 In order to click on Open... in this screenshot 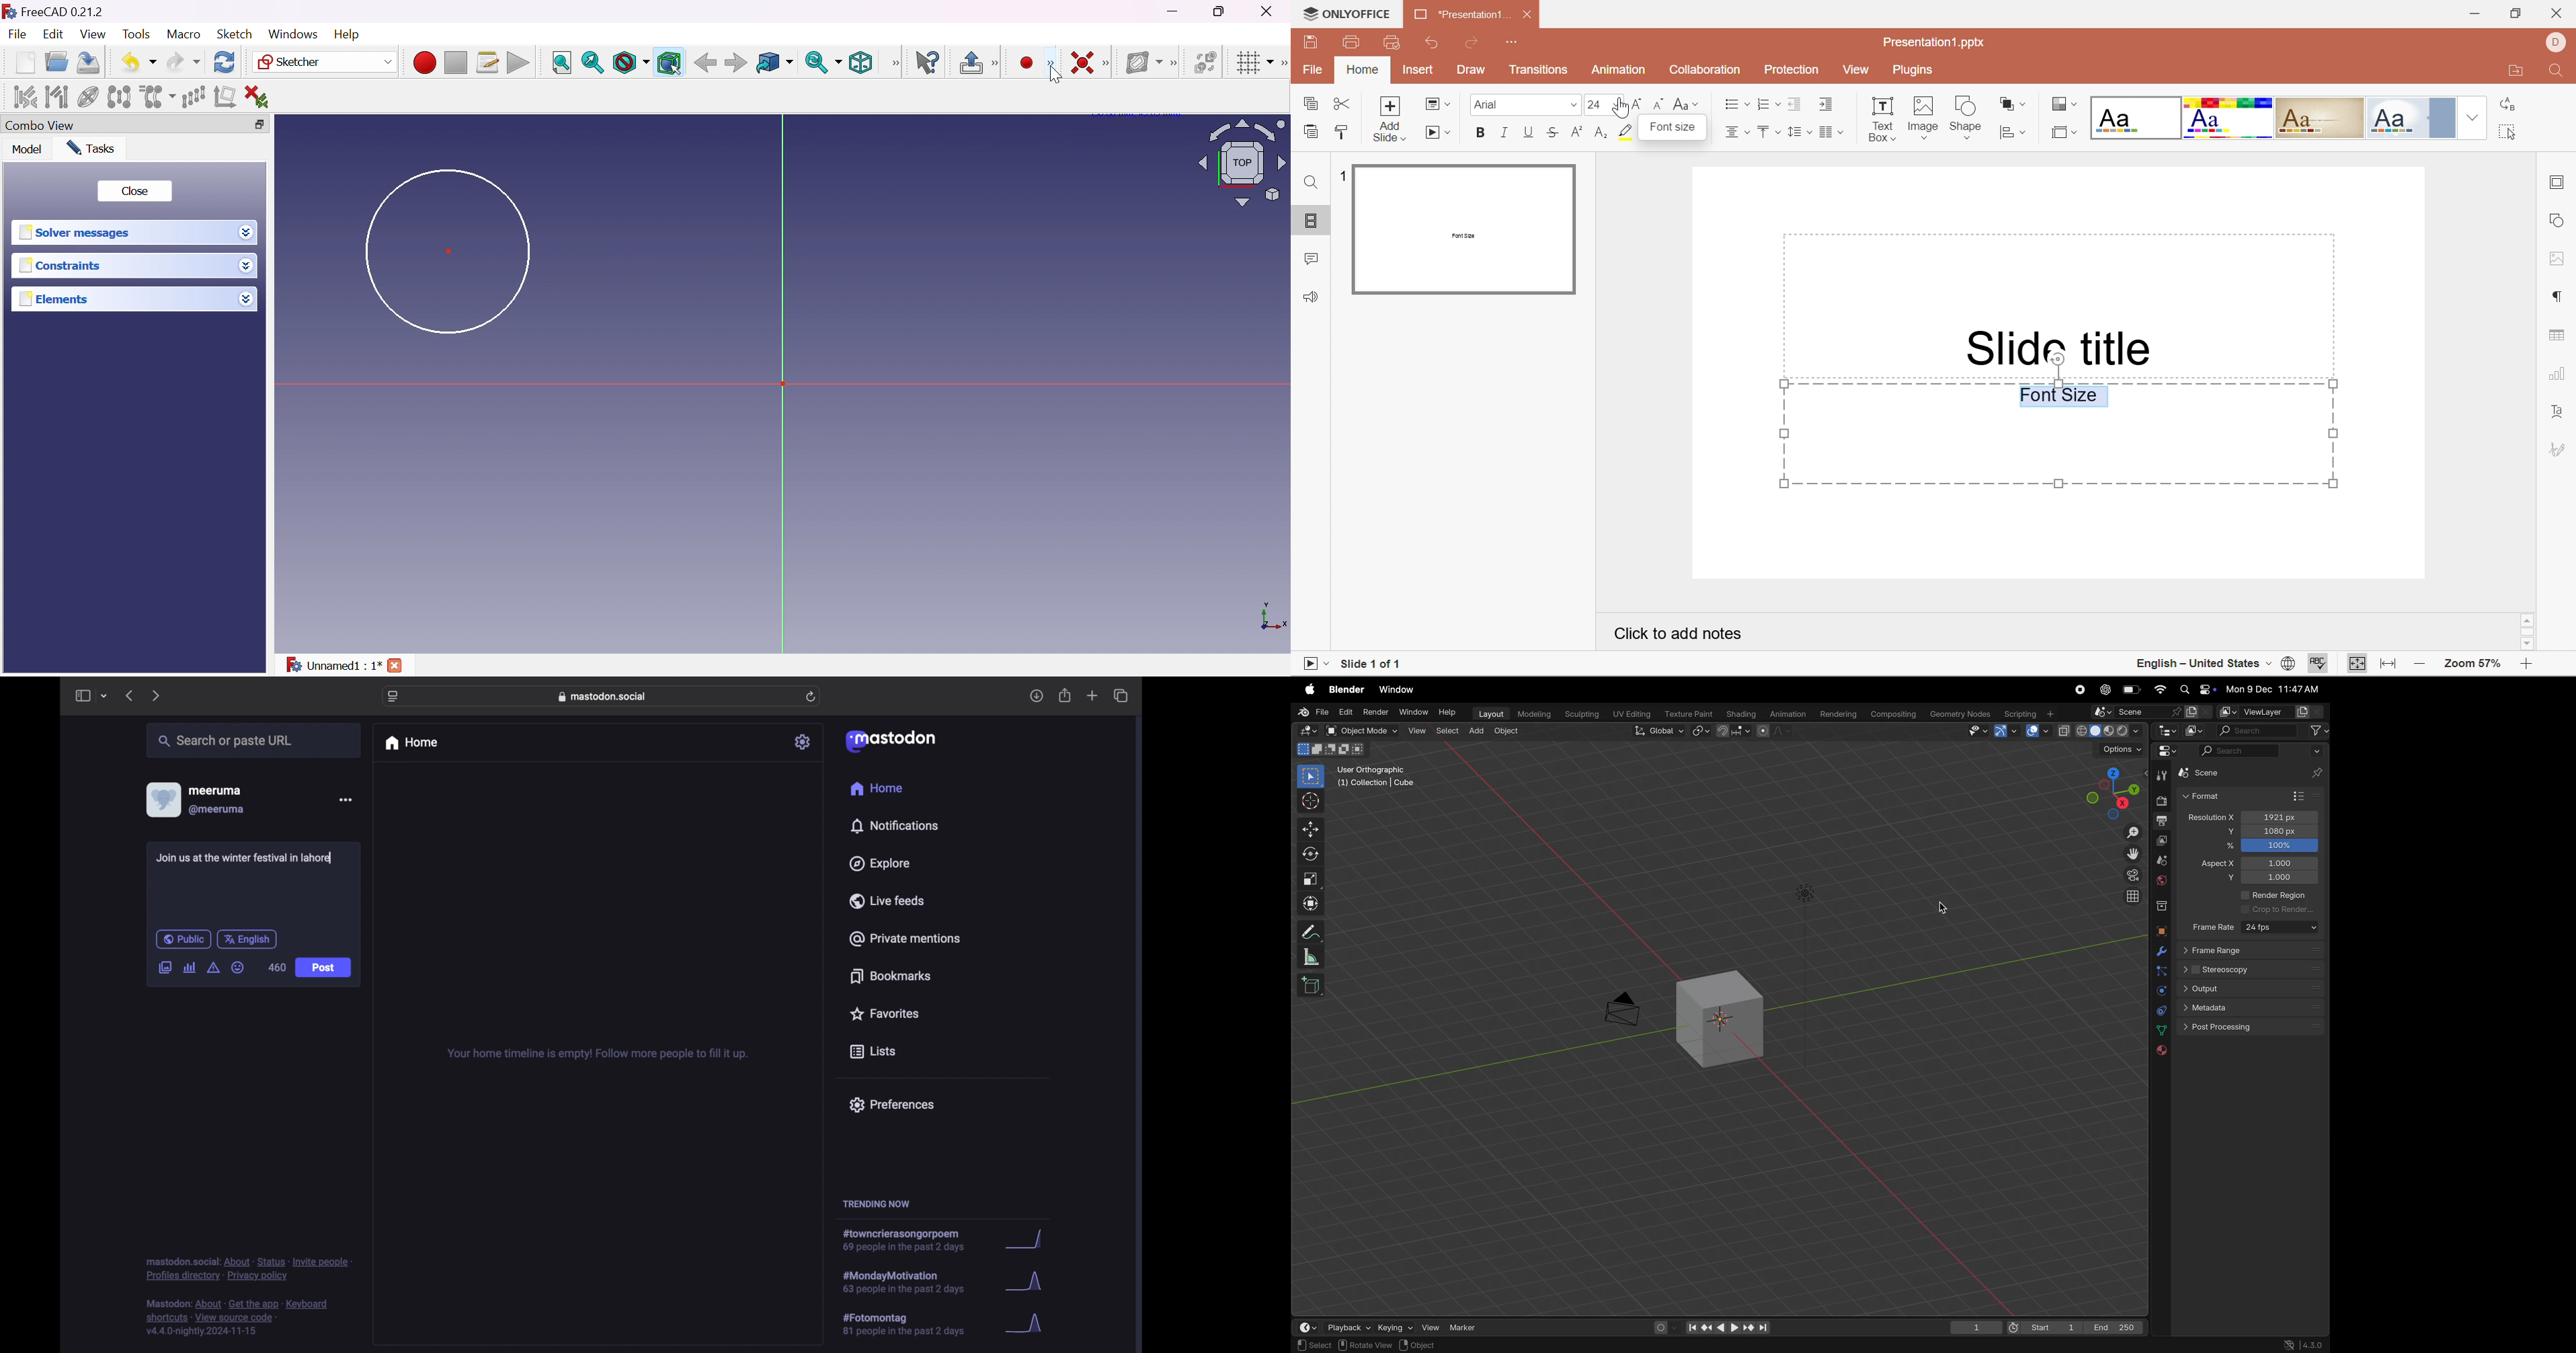, I will do `click(56, 63)`.